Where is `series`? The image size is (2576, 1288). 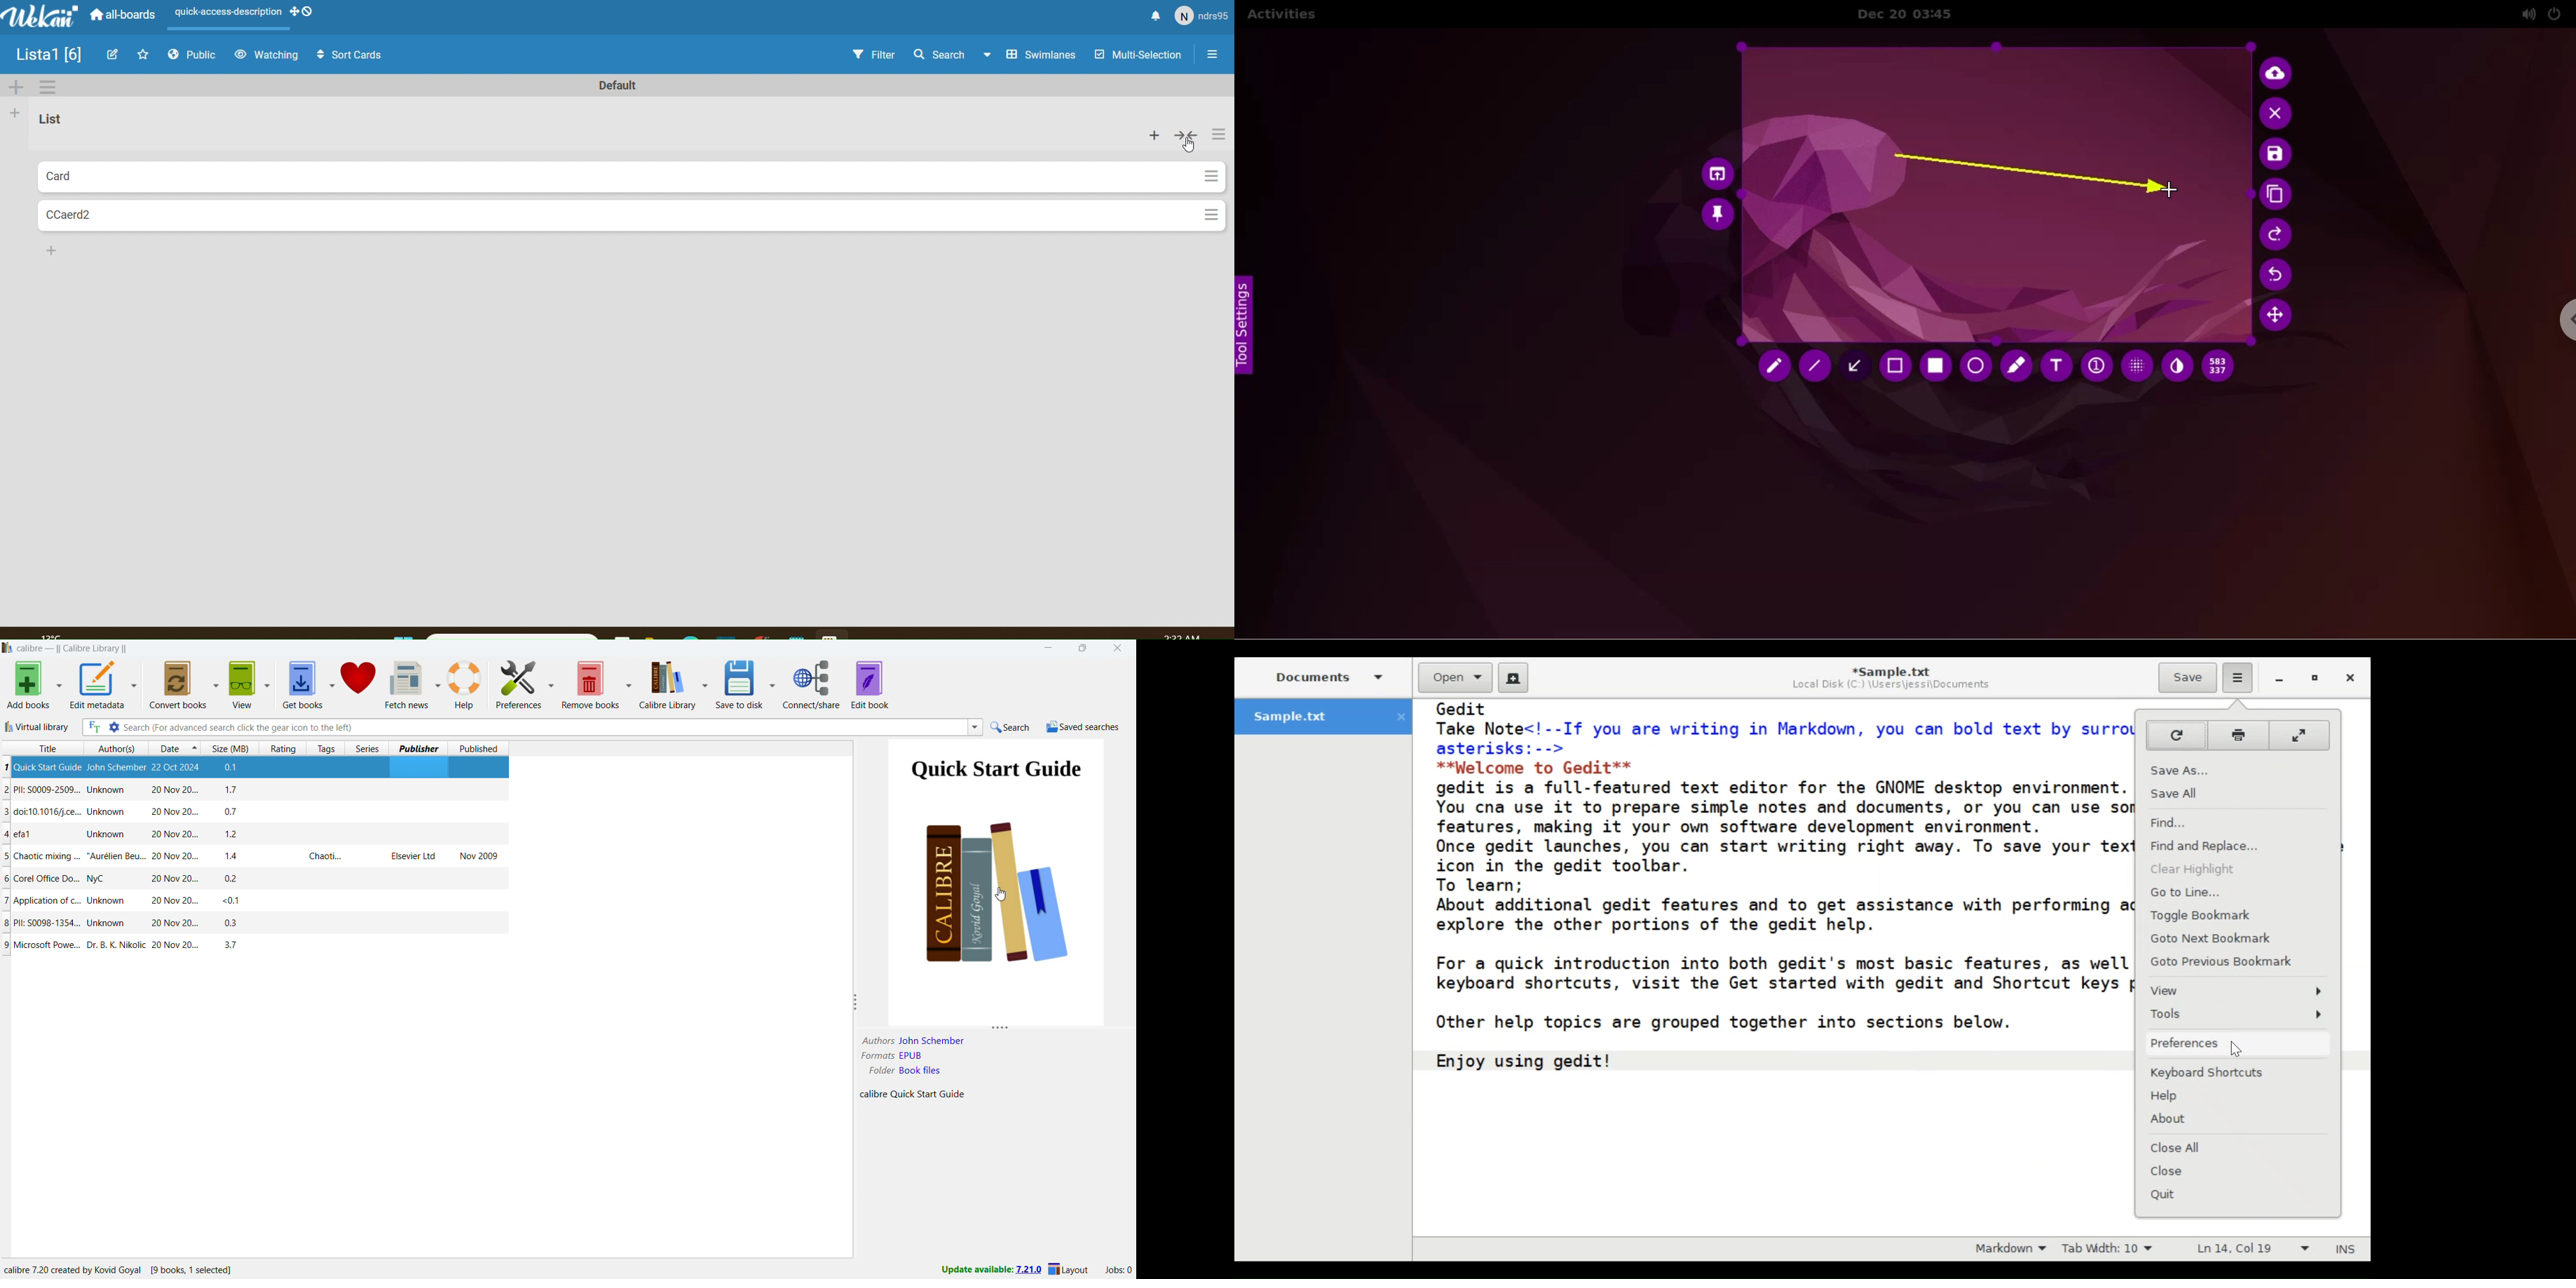 series is located at coordinates (368, 747).